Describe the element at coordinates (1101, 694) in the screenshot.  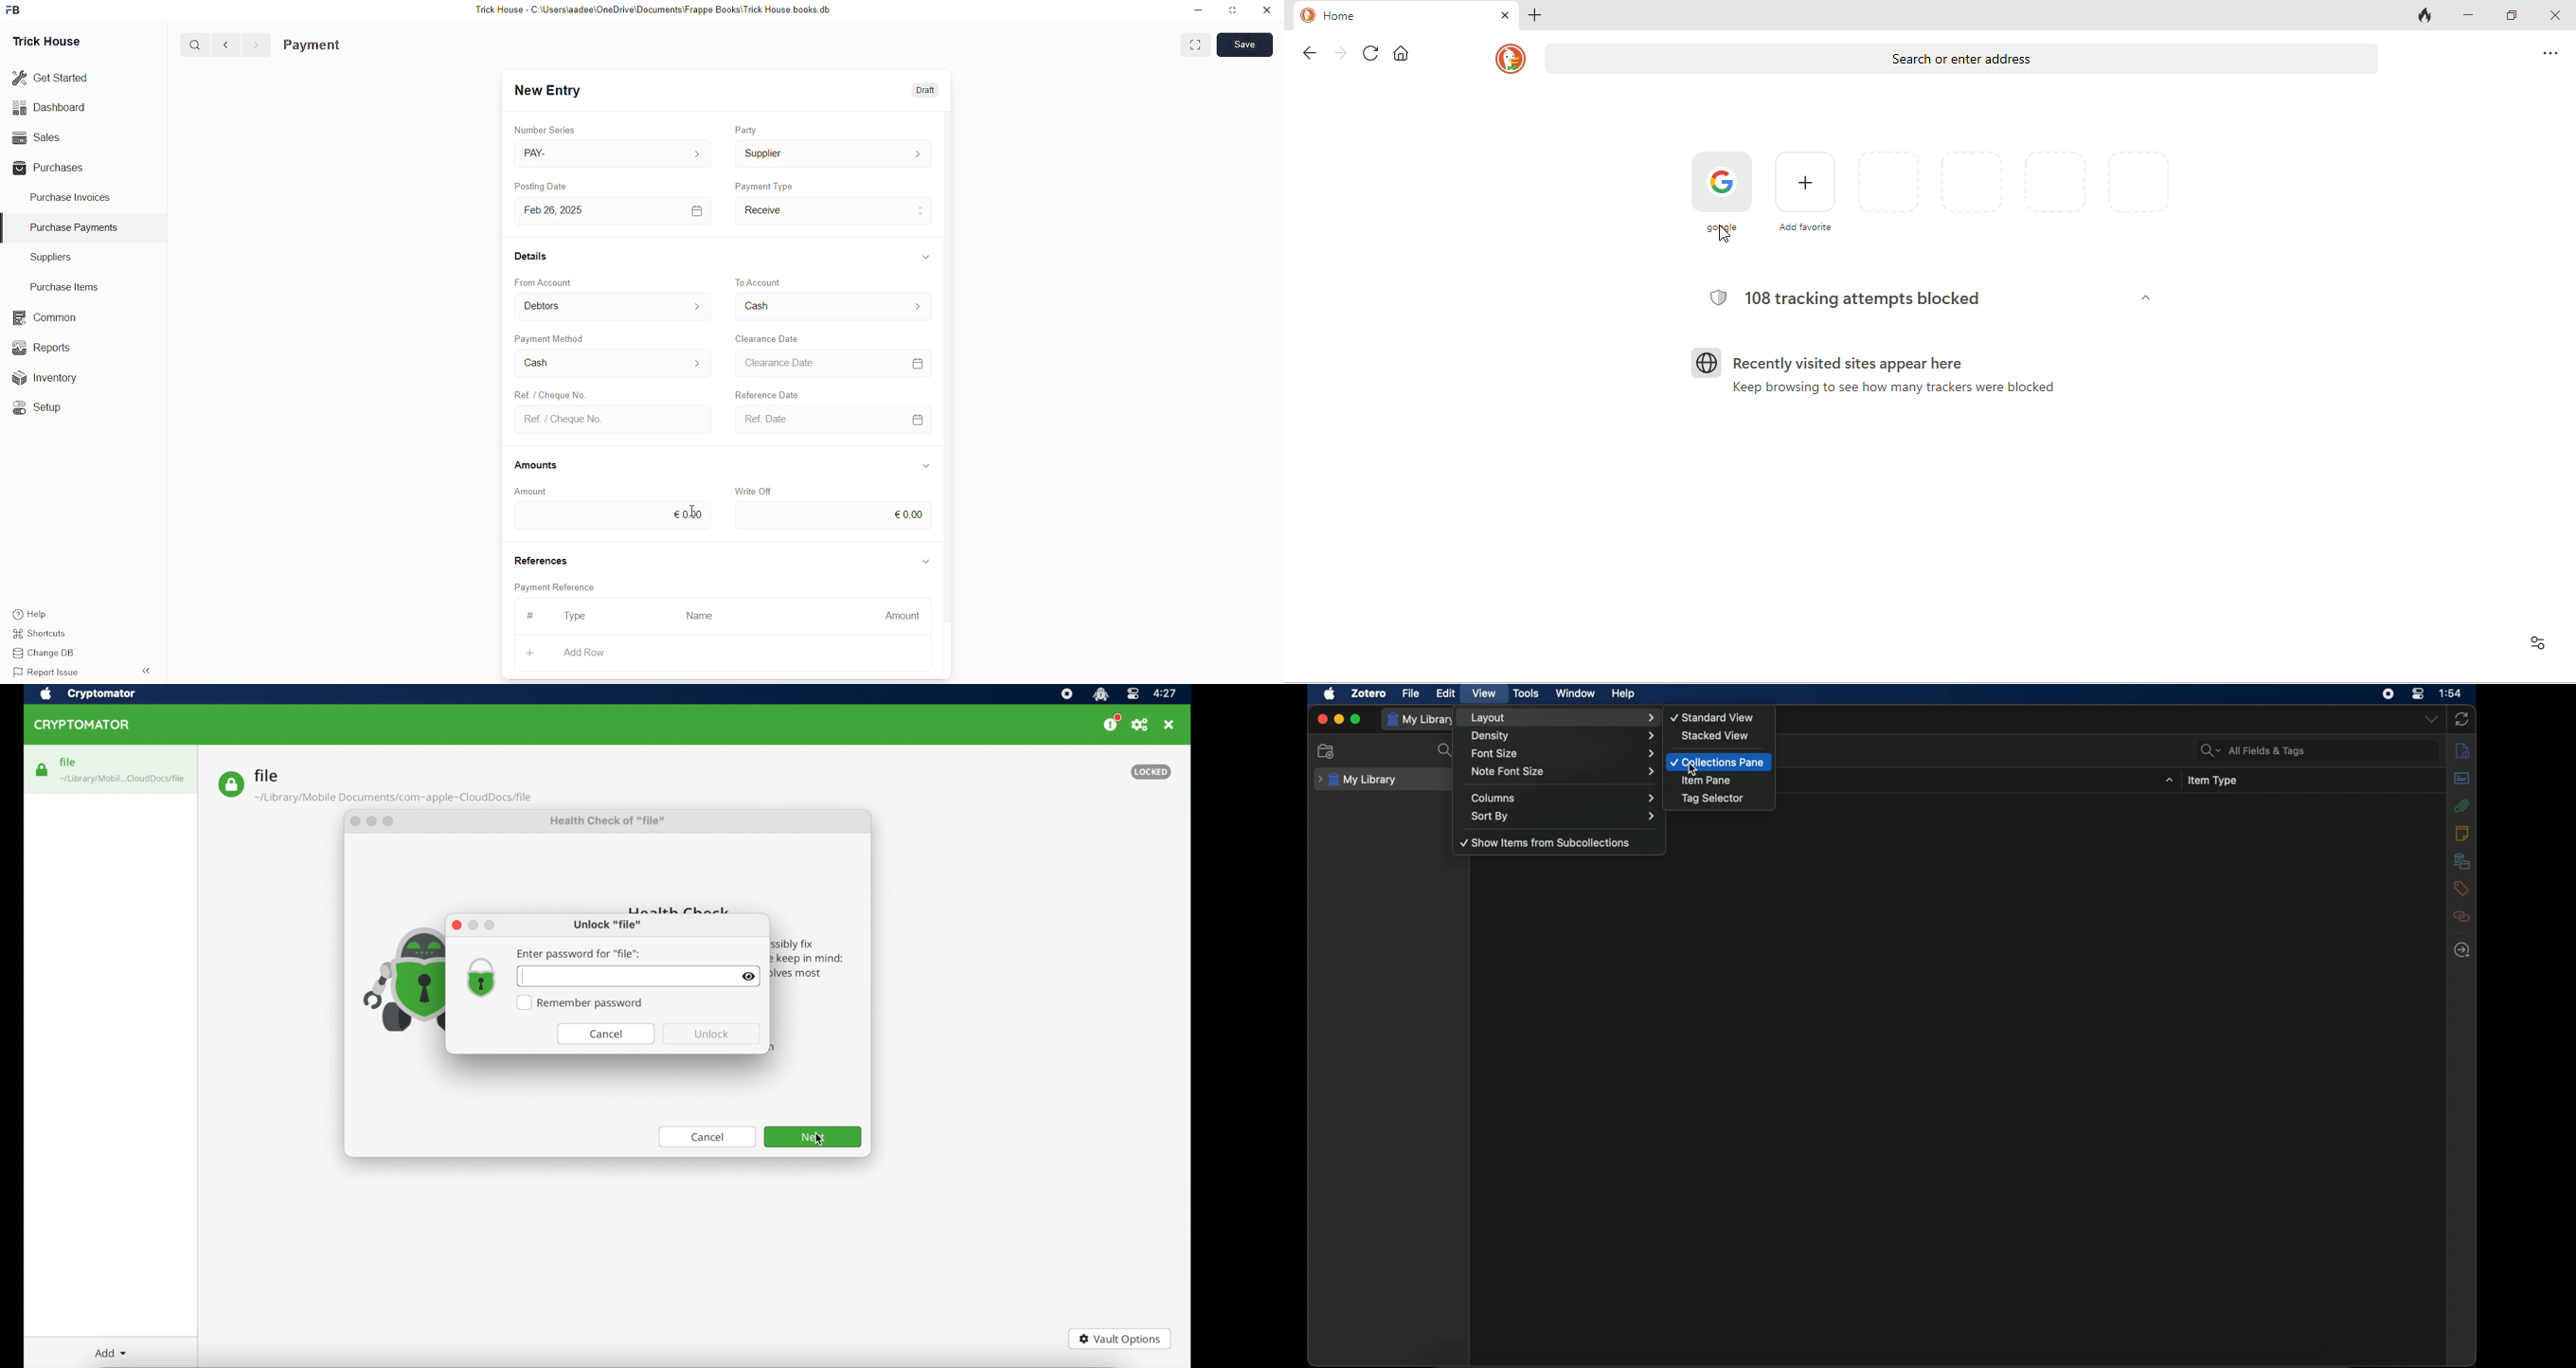
I see `cryptomator icon` at that location.